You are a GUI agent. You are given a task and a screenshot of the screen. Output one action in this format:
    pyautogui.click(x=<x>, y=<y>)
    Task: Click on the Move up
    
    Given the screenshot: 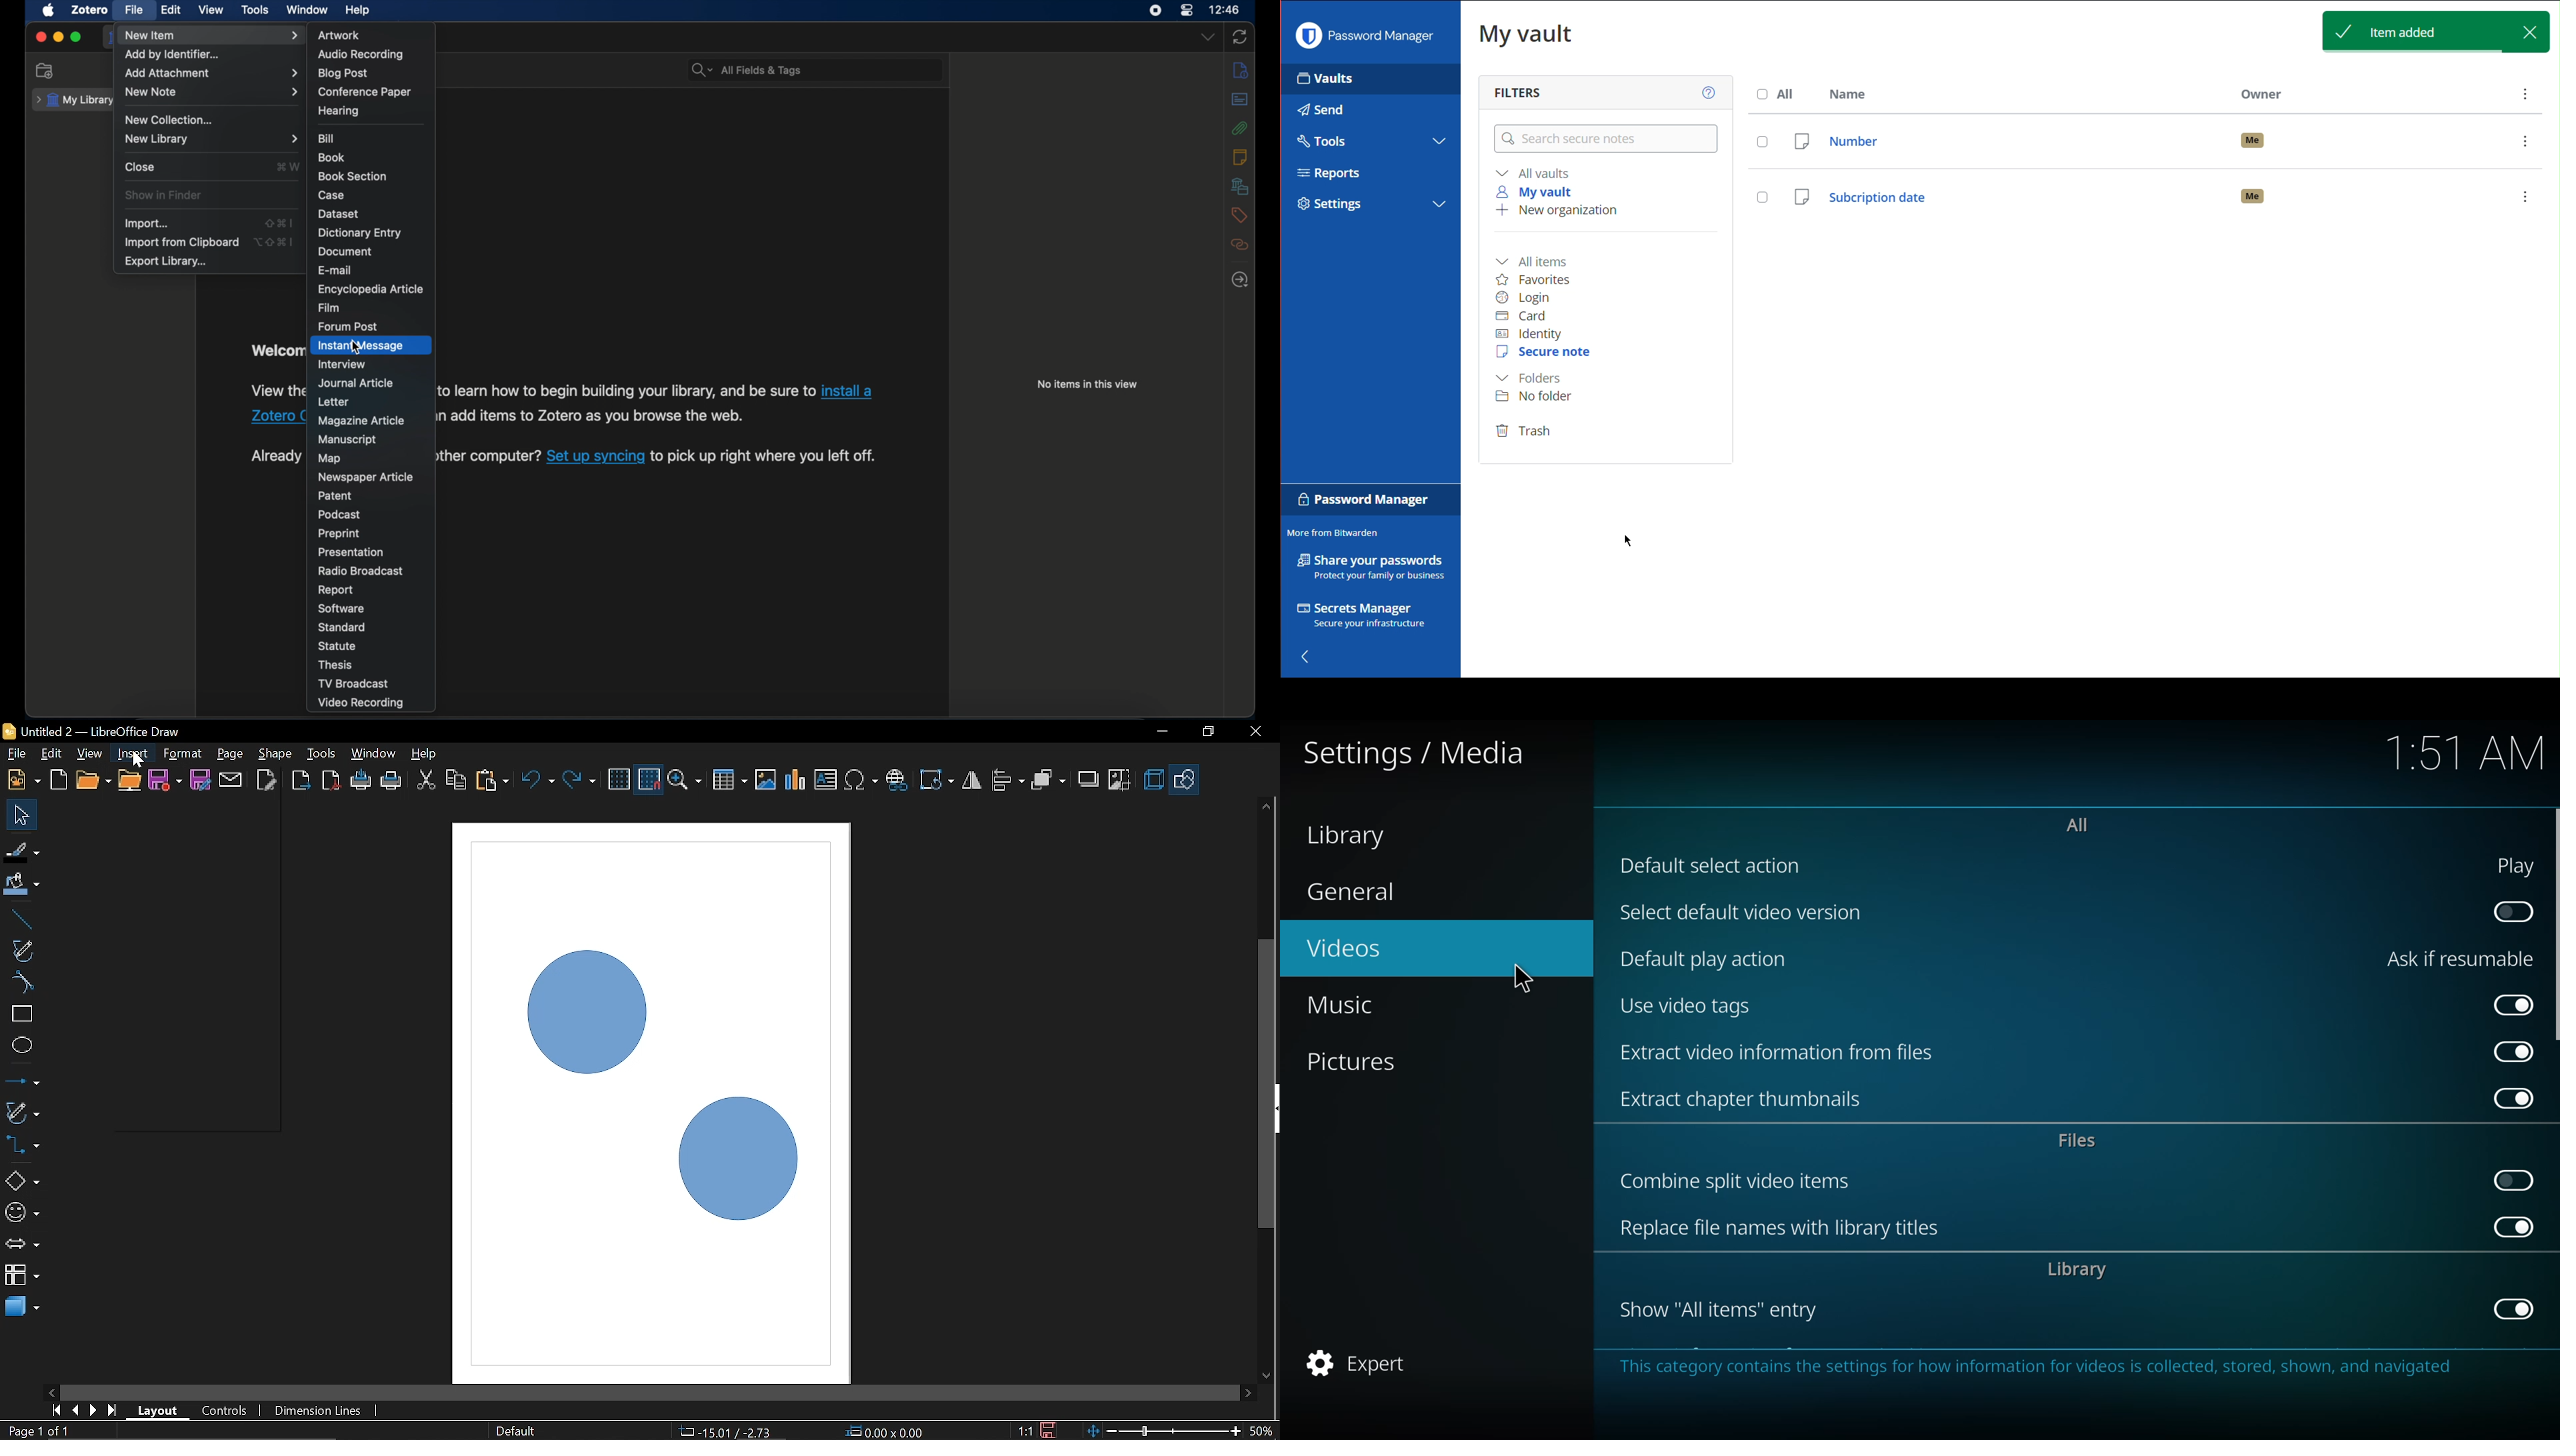 What is the action you would take?
    pyautogui.click(x=1266, y=806)
    